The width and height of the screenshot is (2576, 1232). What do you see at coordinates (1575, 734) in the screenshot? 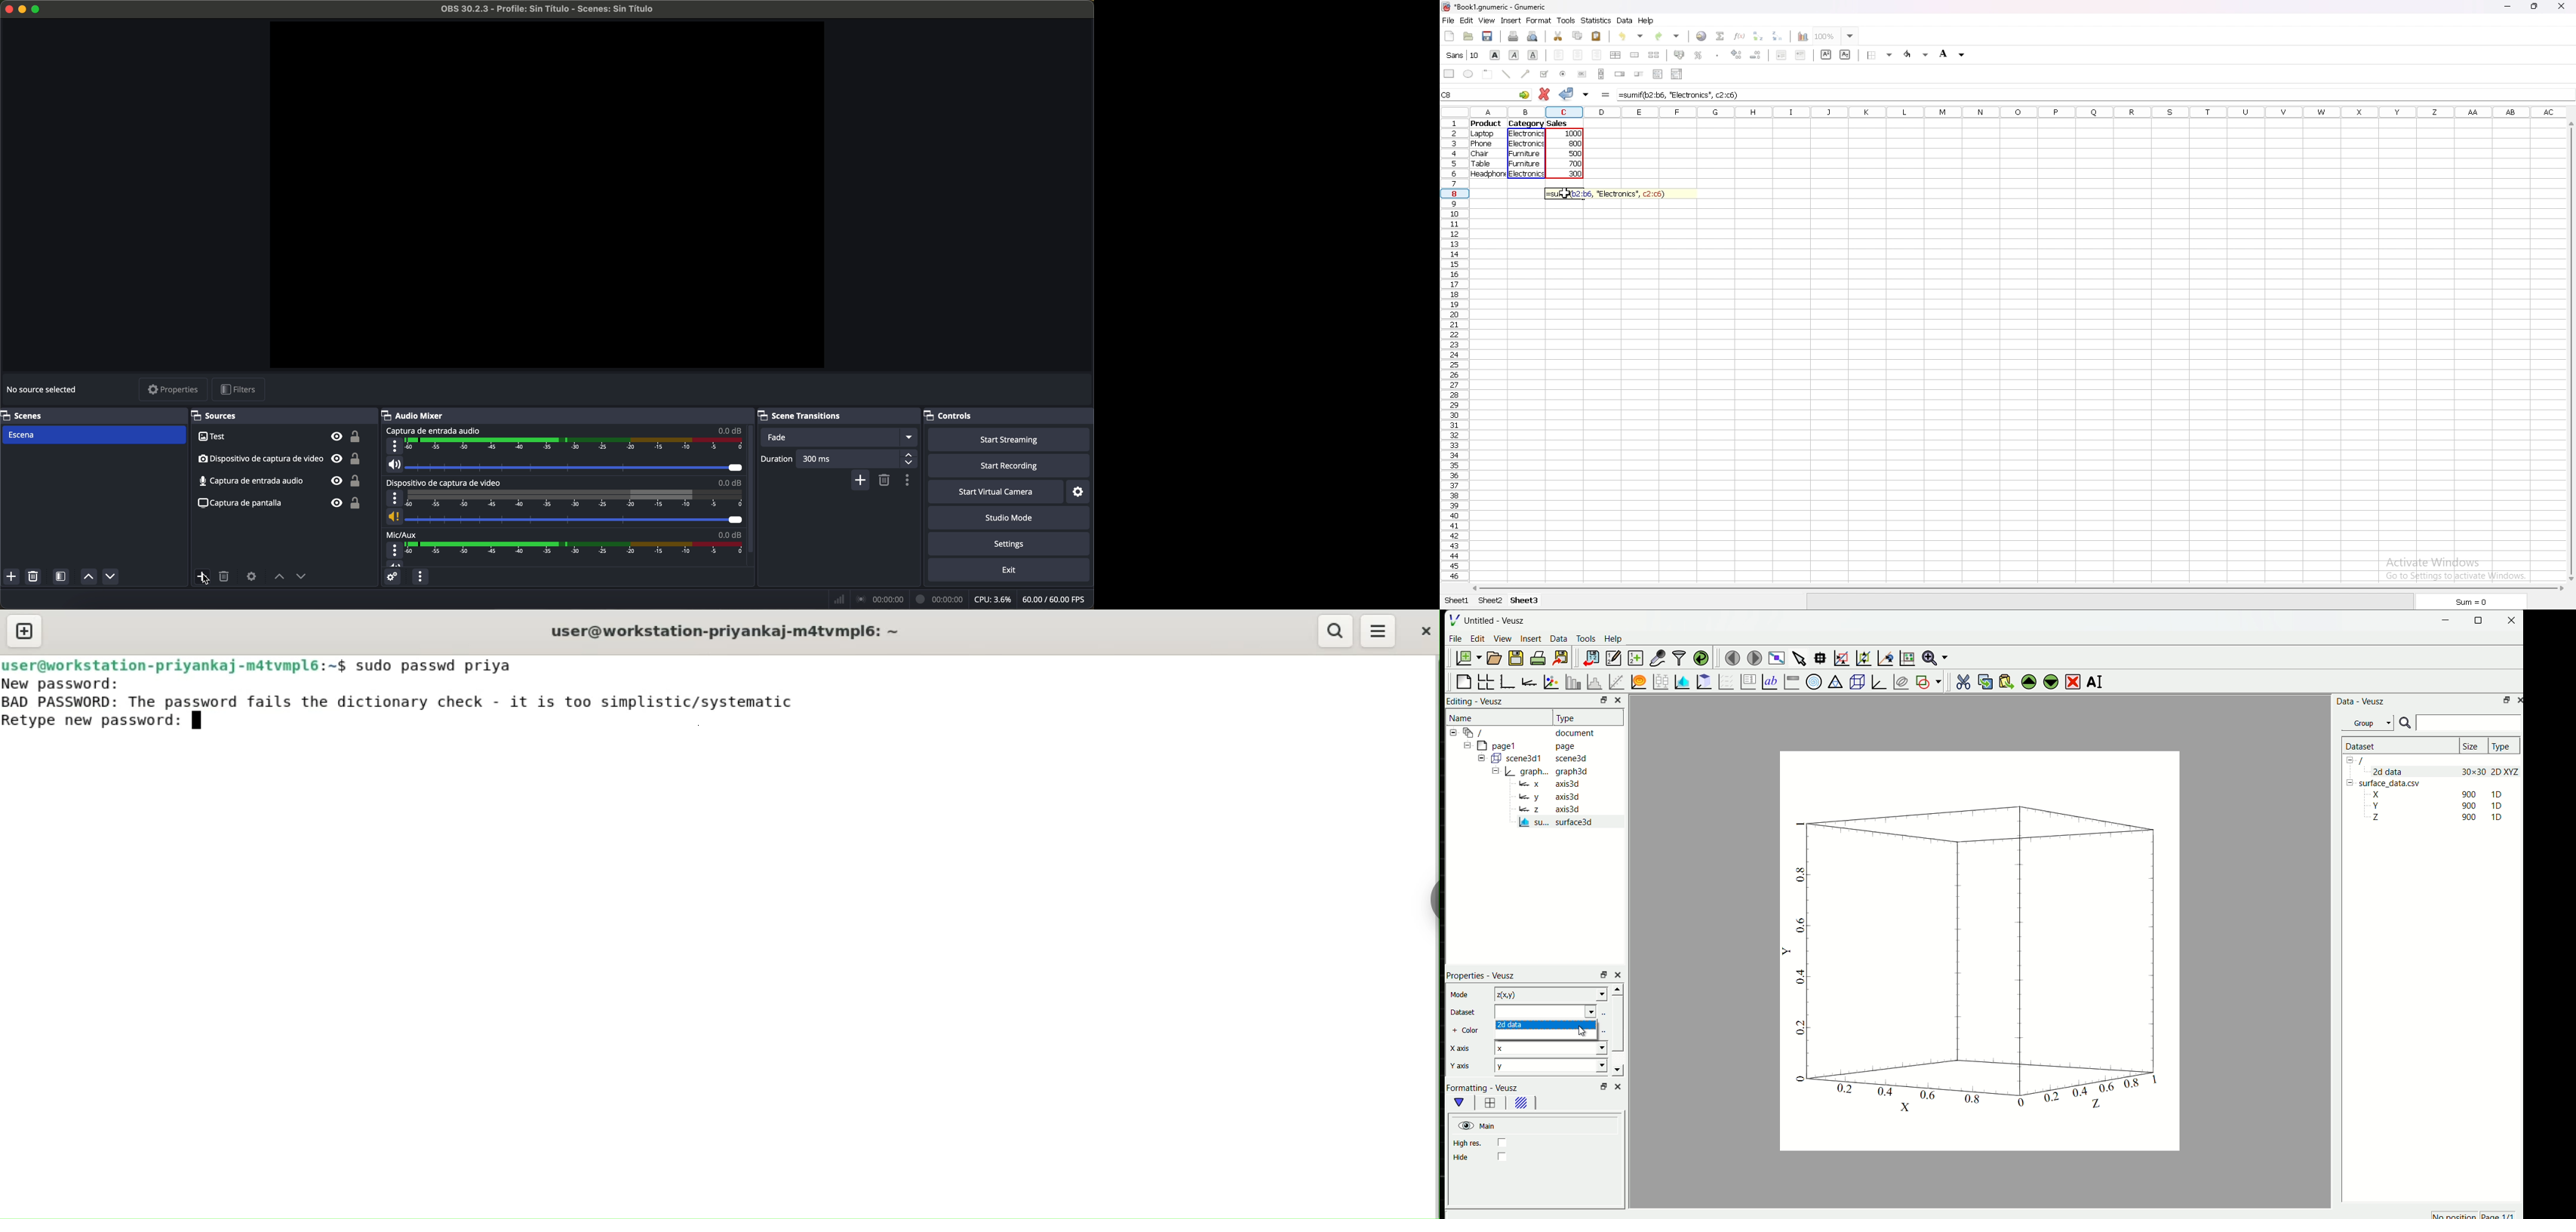
I see `document` at bounding box center [1575, 734].